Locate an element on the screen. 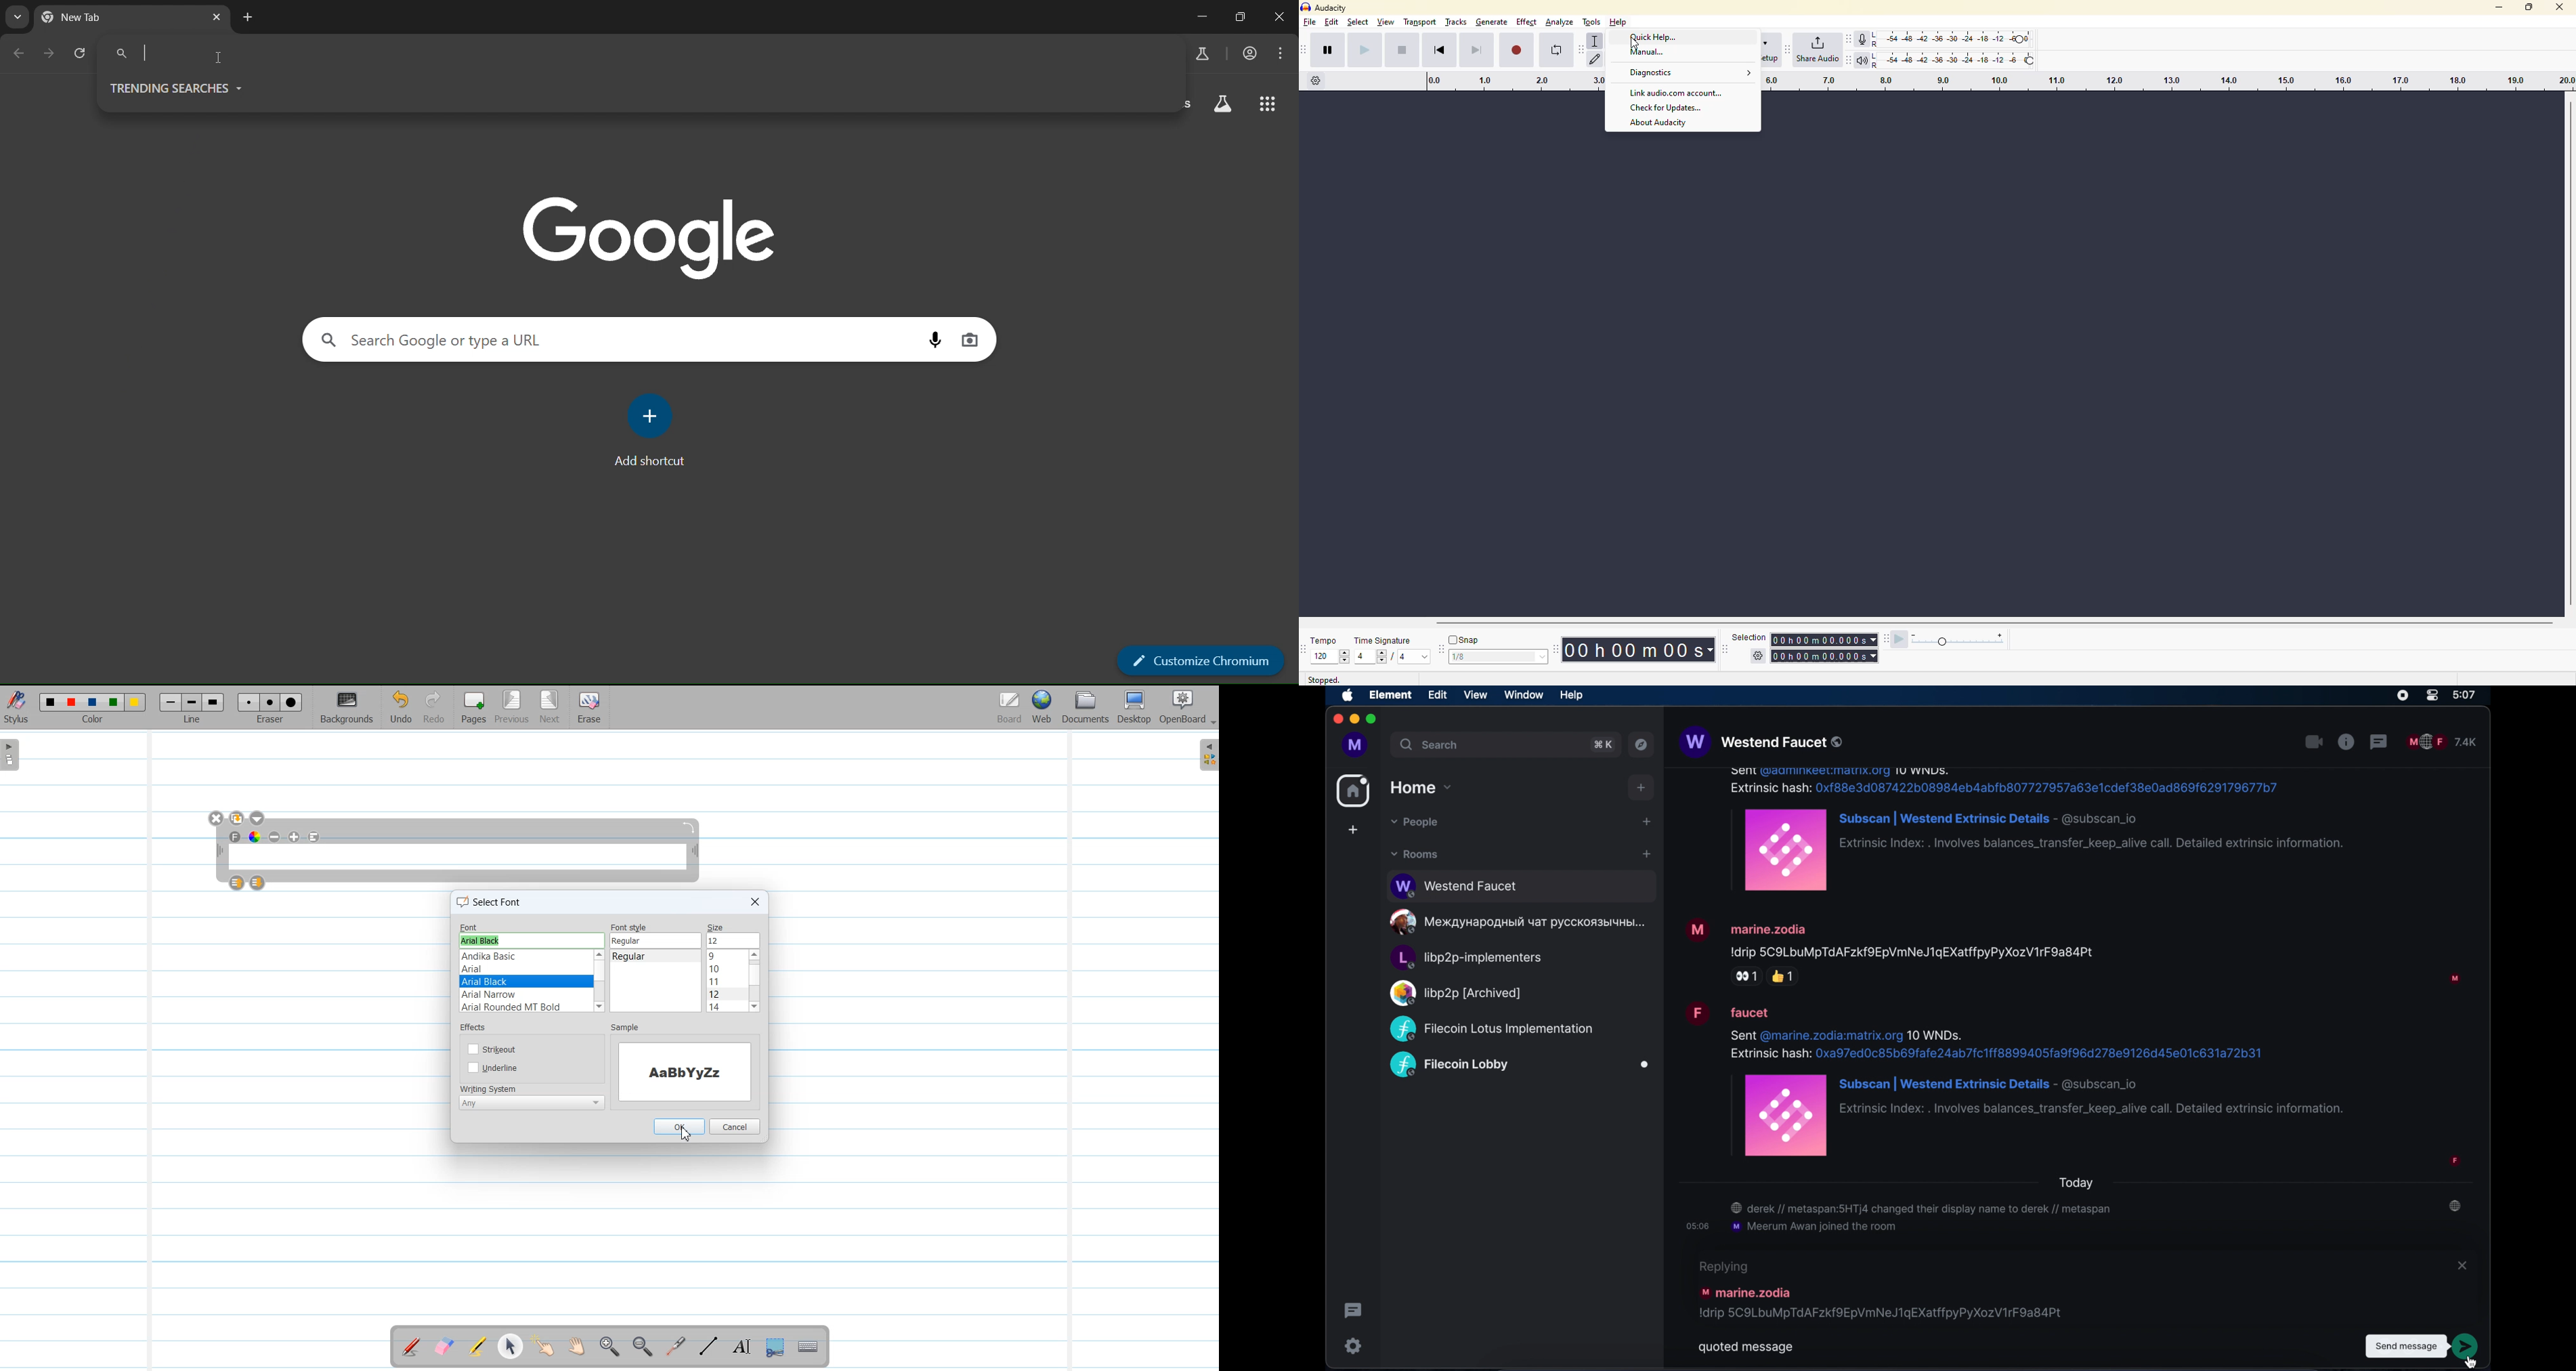 This screenshot has height=1372, width=2576. Desktop is located at coordinates (1134, 708).